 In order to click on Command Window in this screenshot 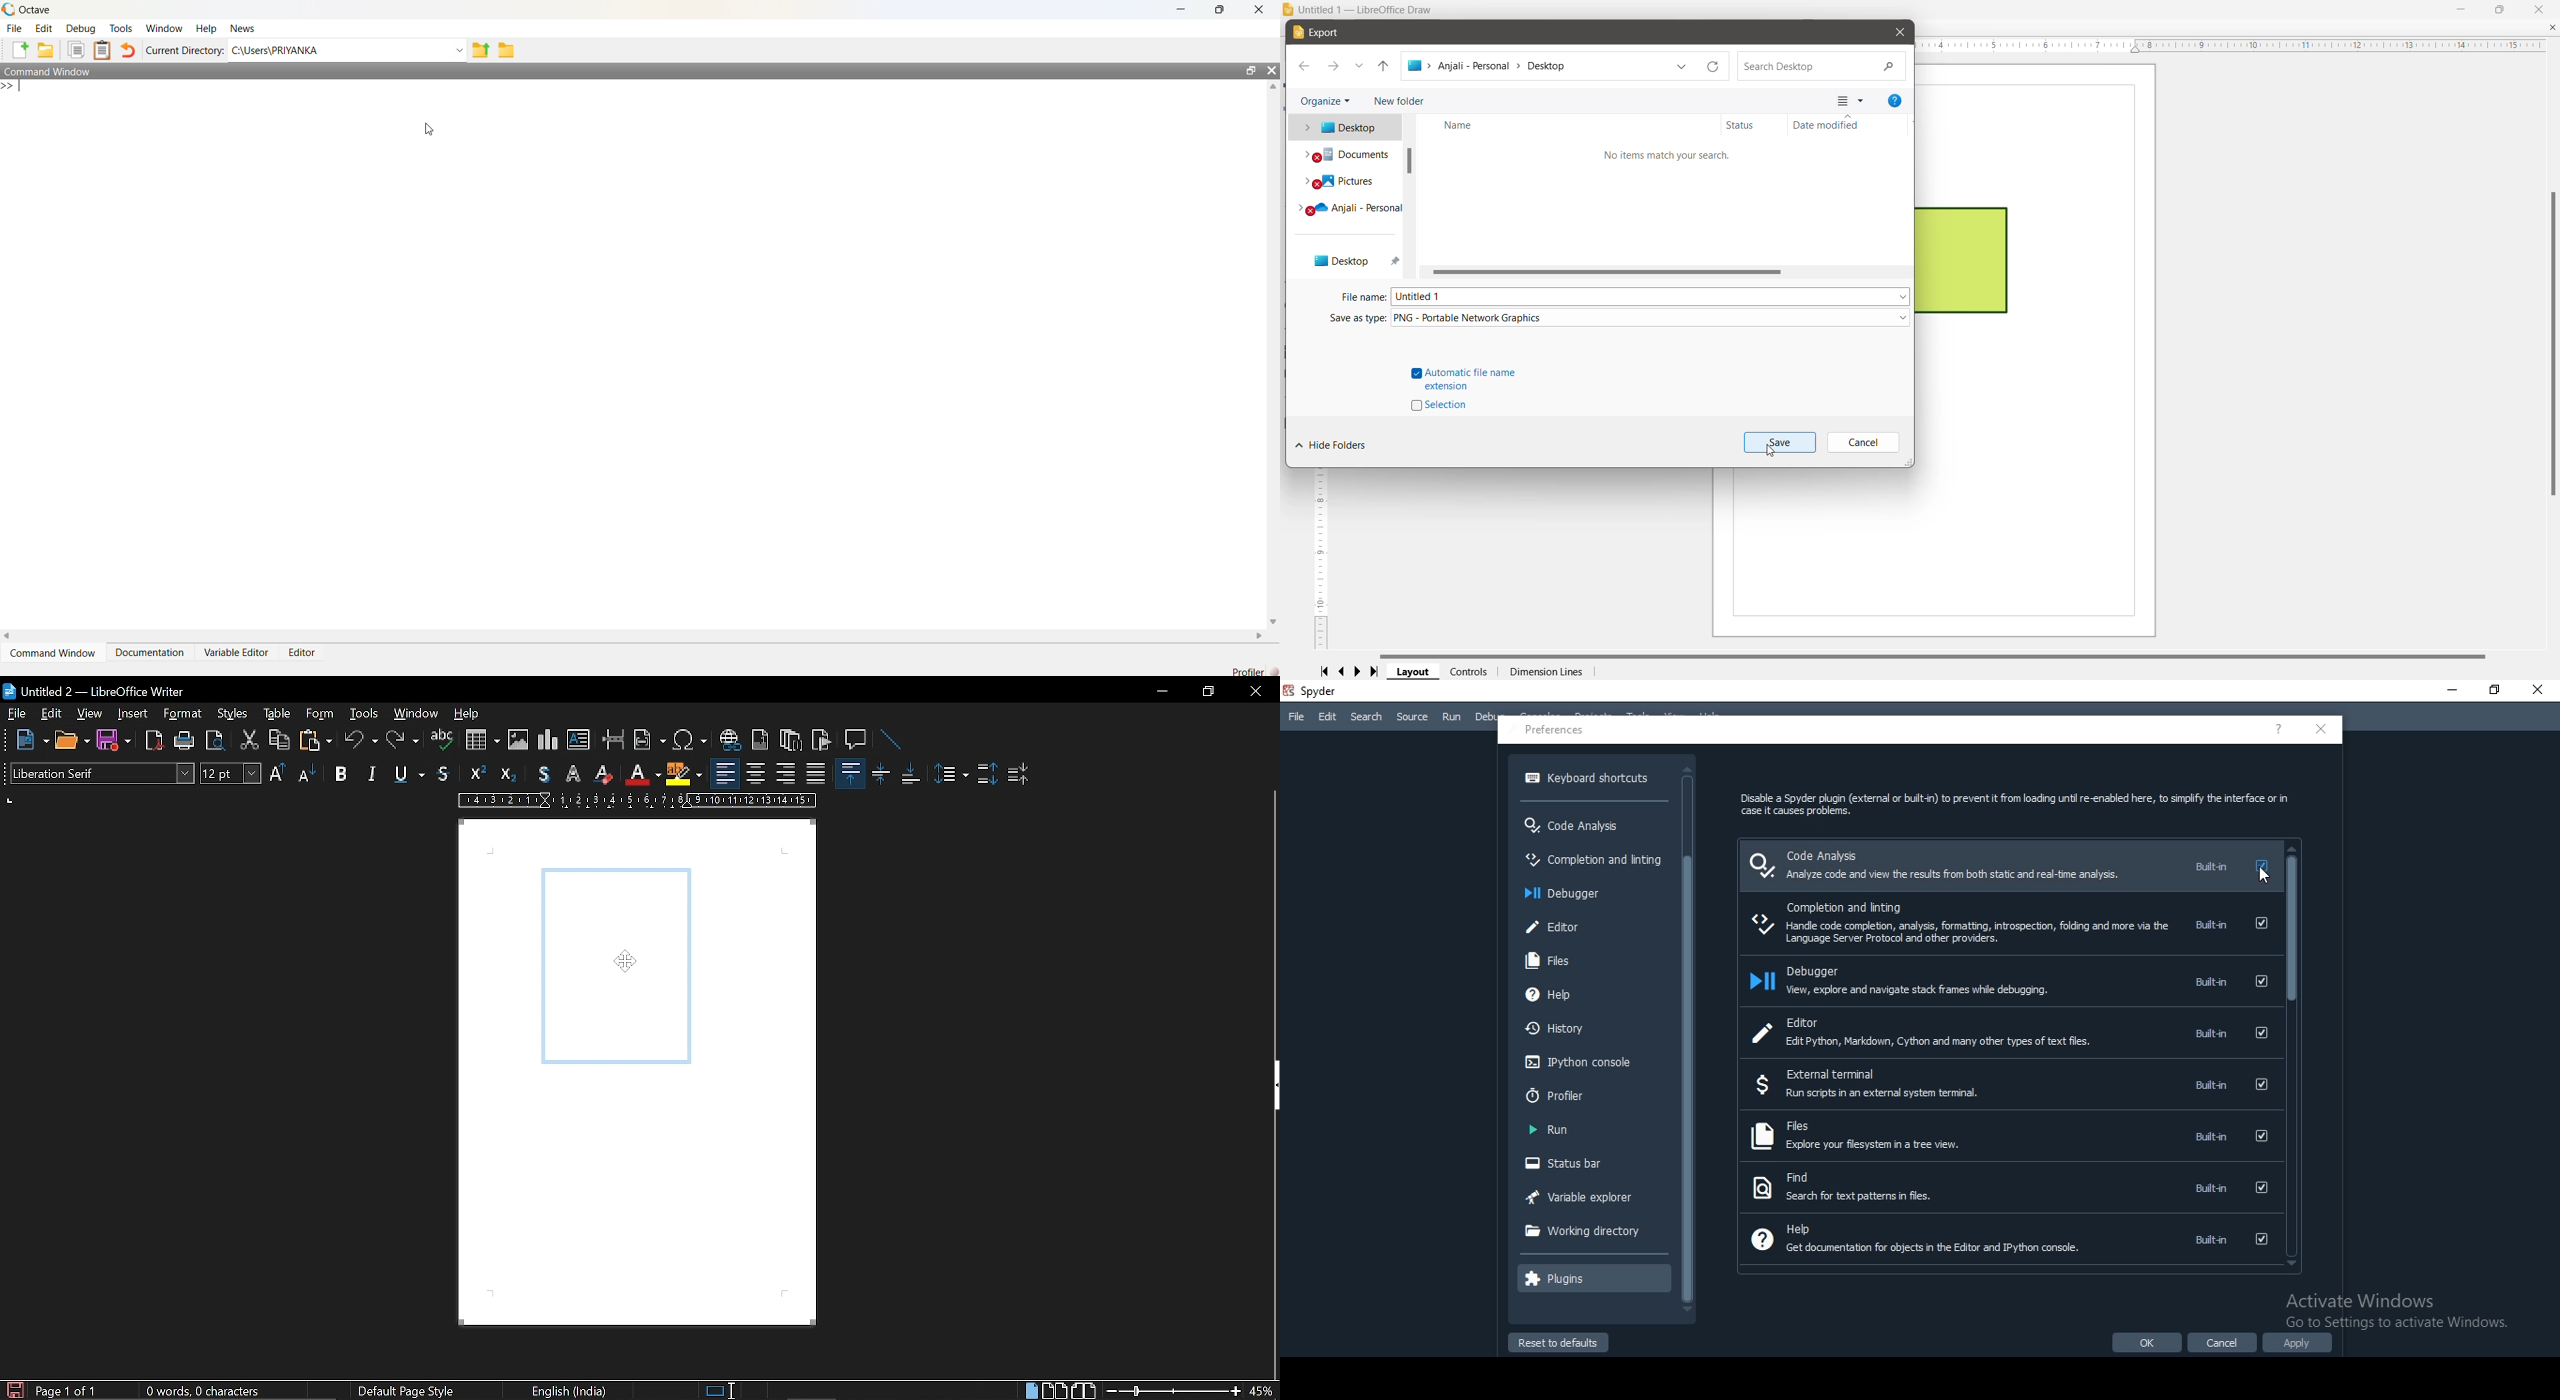, I will do `click(53, 653)`.